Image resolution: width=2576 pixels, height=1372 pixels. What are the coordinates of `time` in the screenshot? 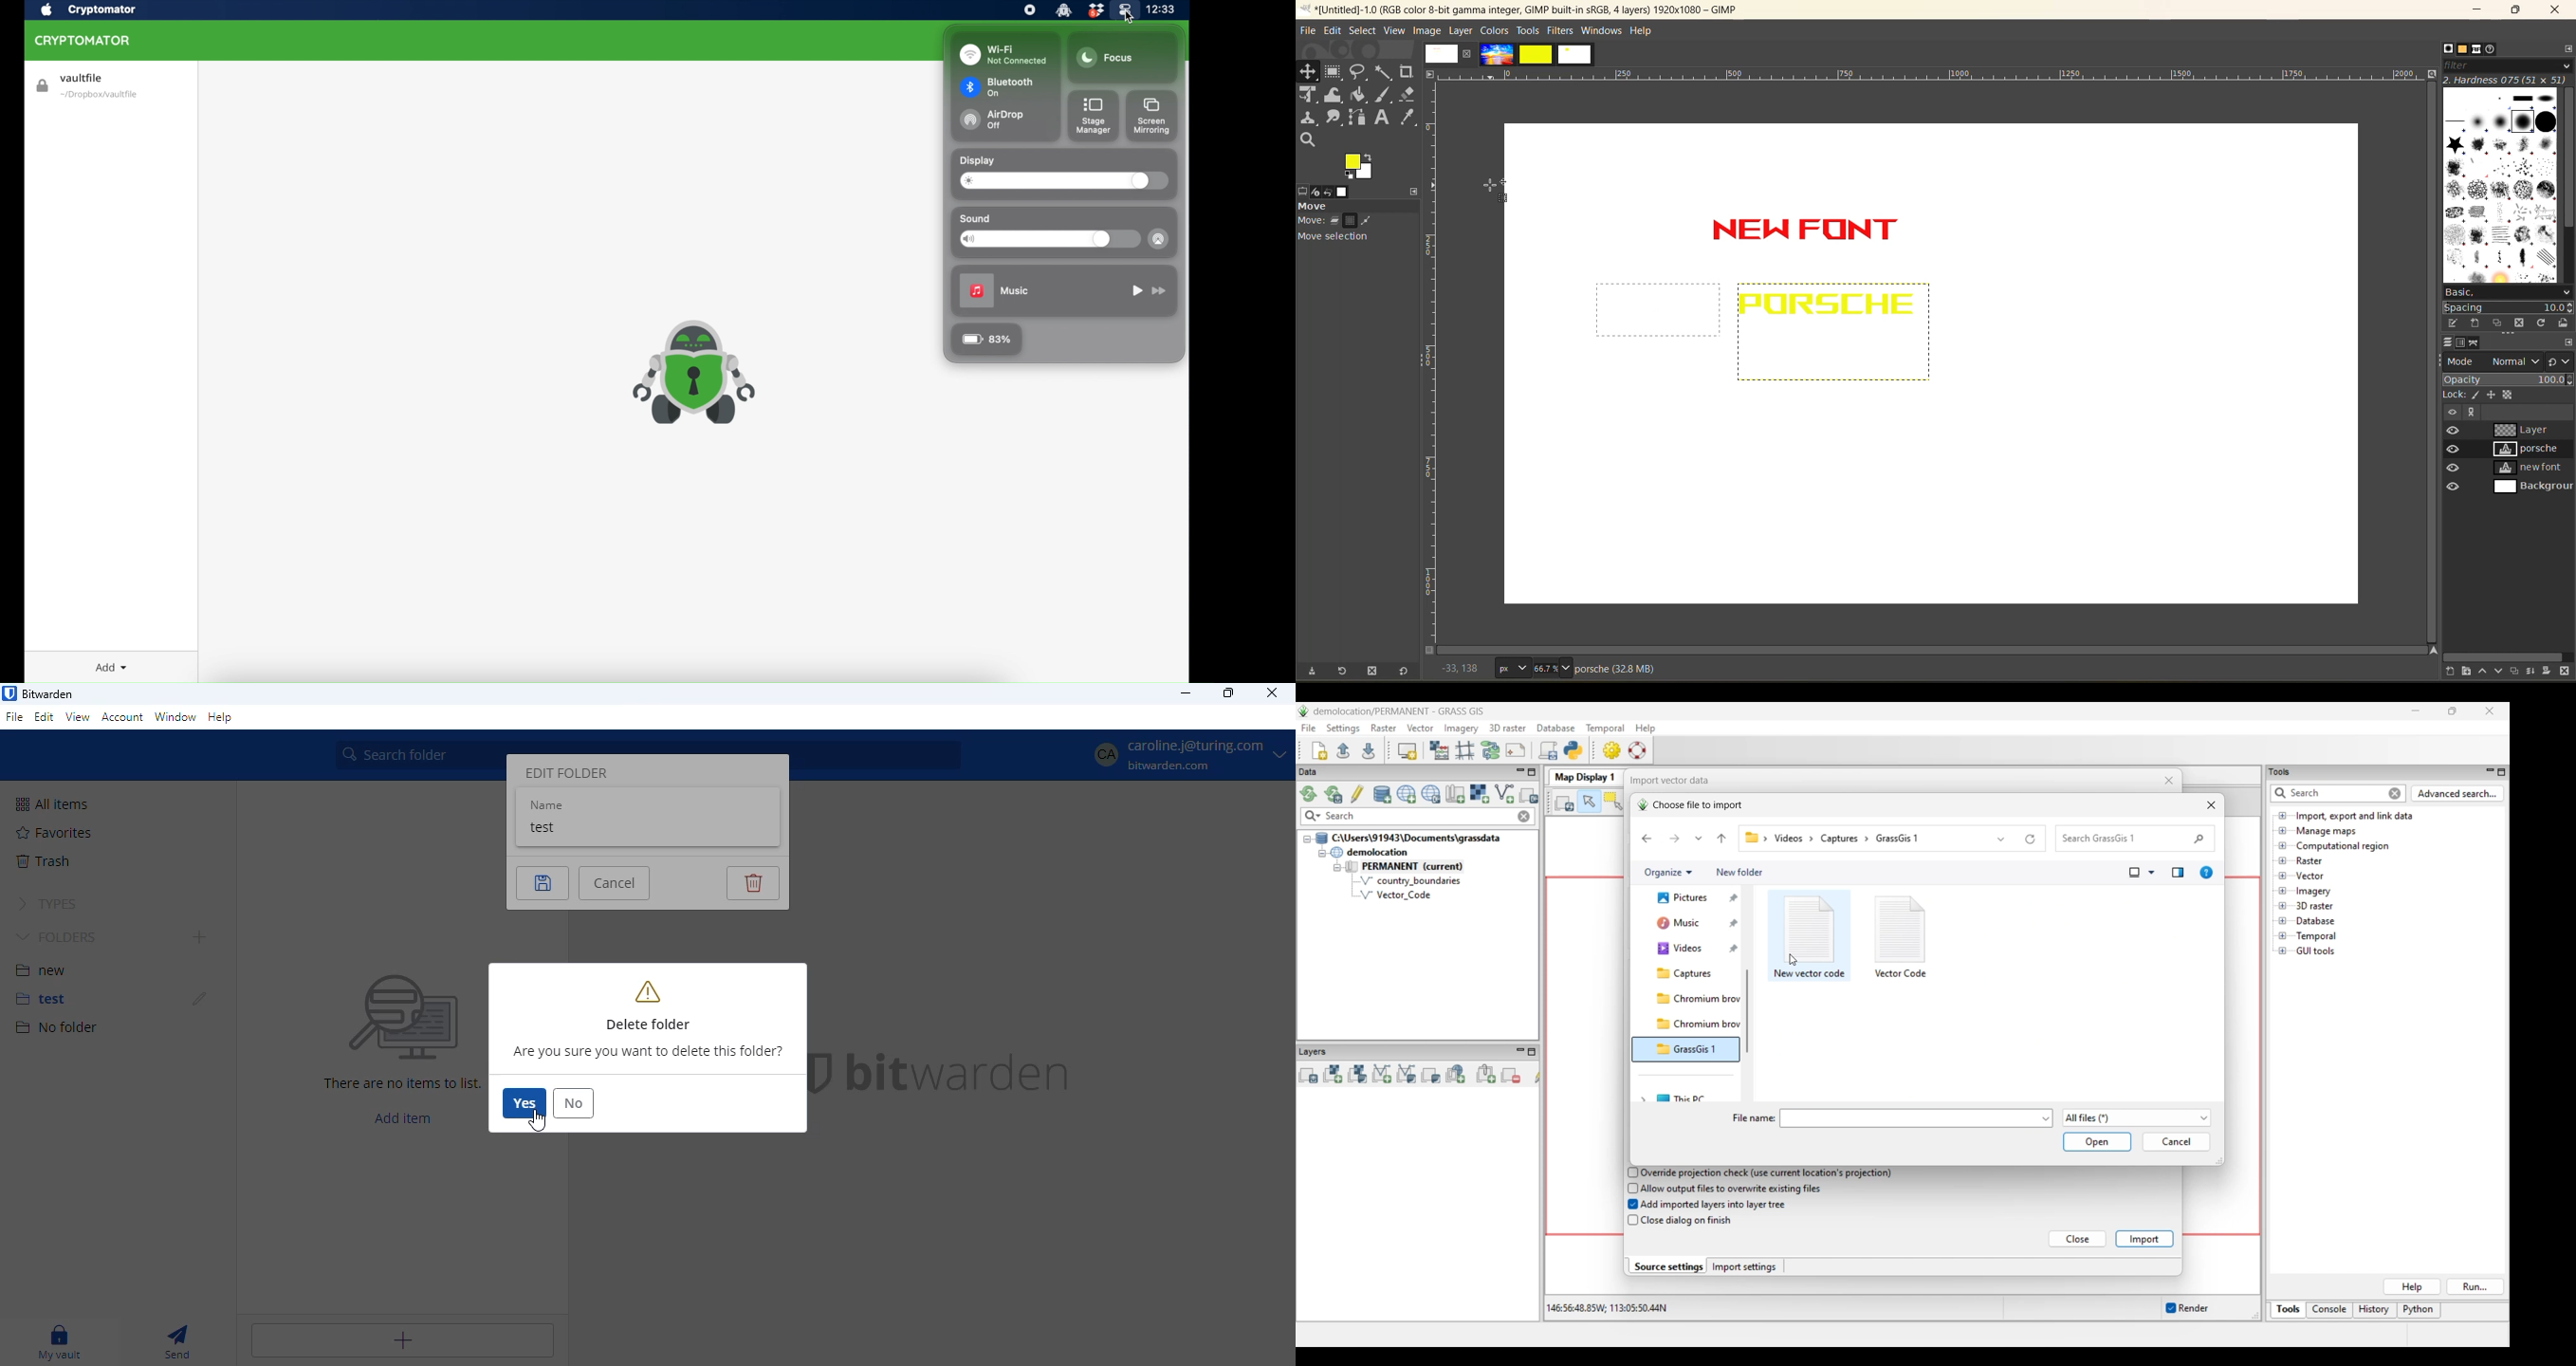 It's located at (1162, 9).